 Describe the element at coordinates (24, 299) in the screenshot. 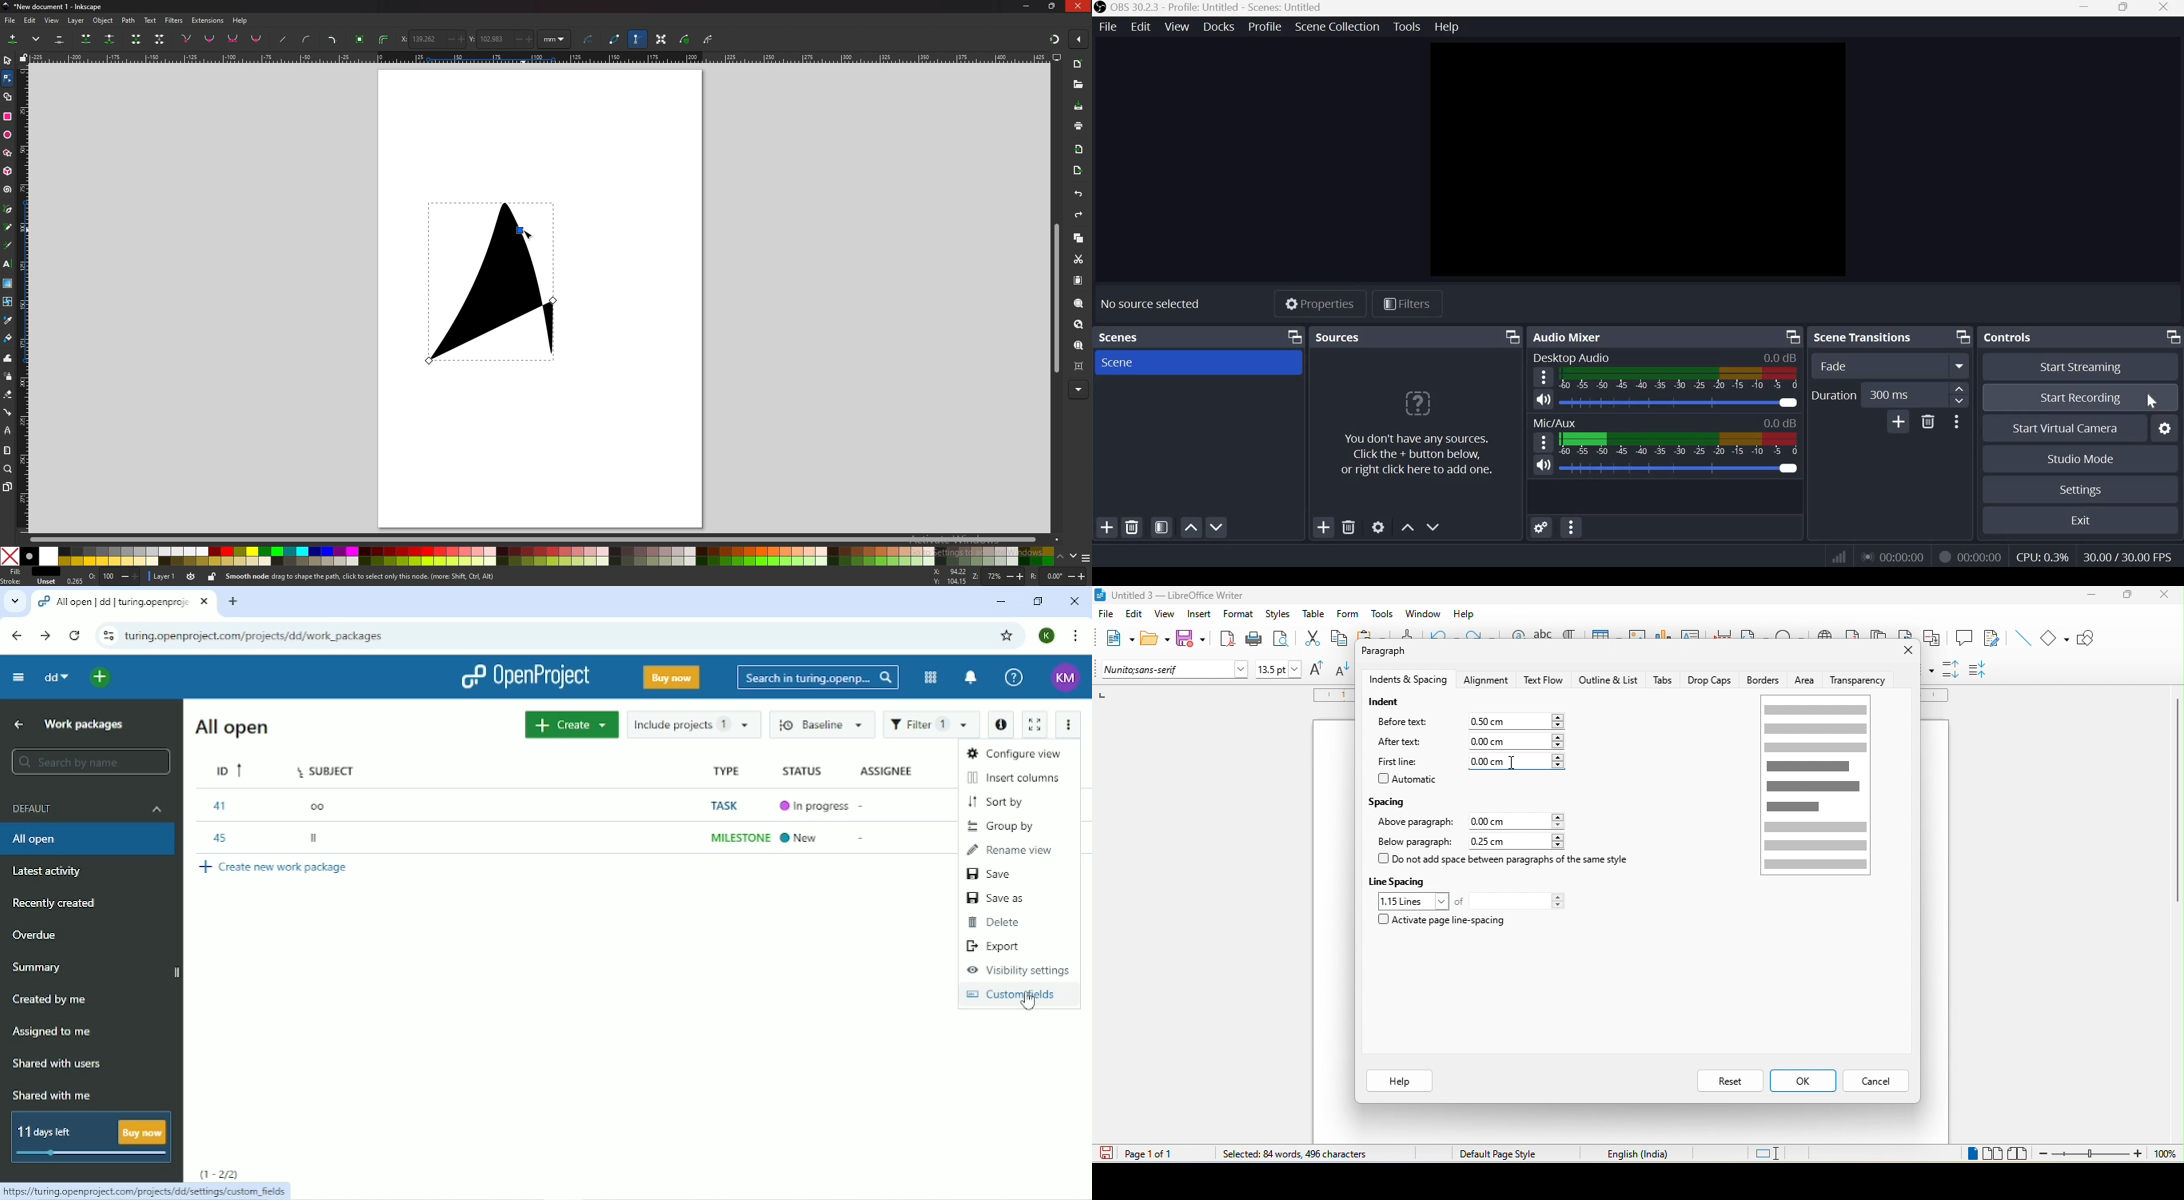

I see `vertical scale` at that location.